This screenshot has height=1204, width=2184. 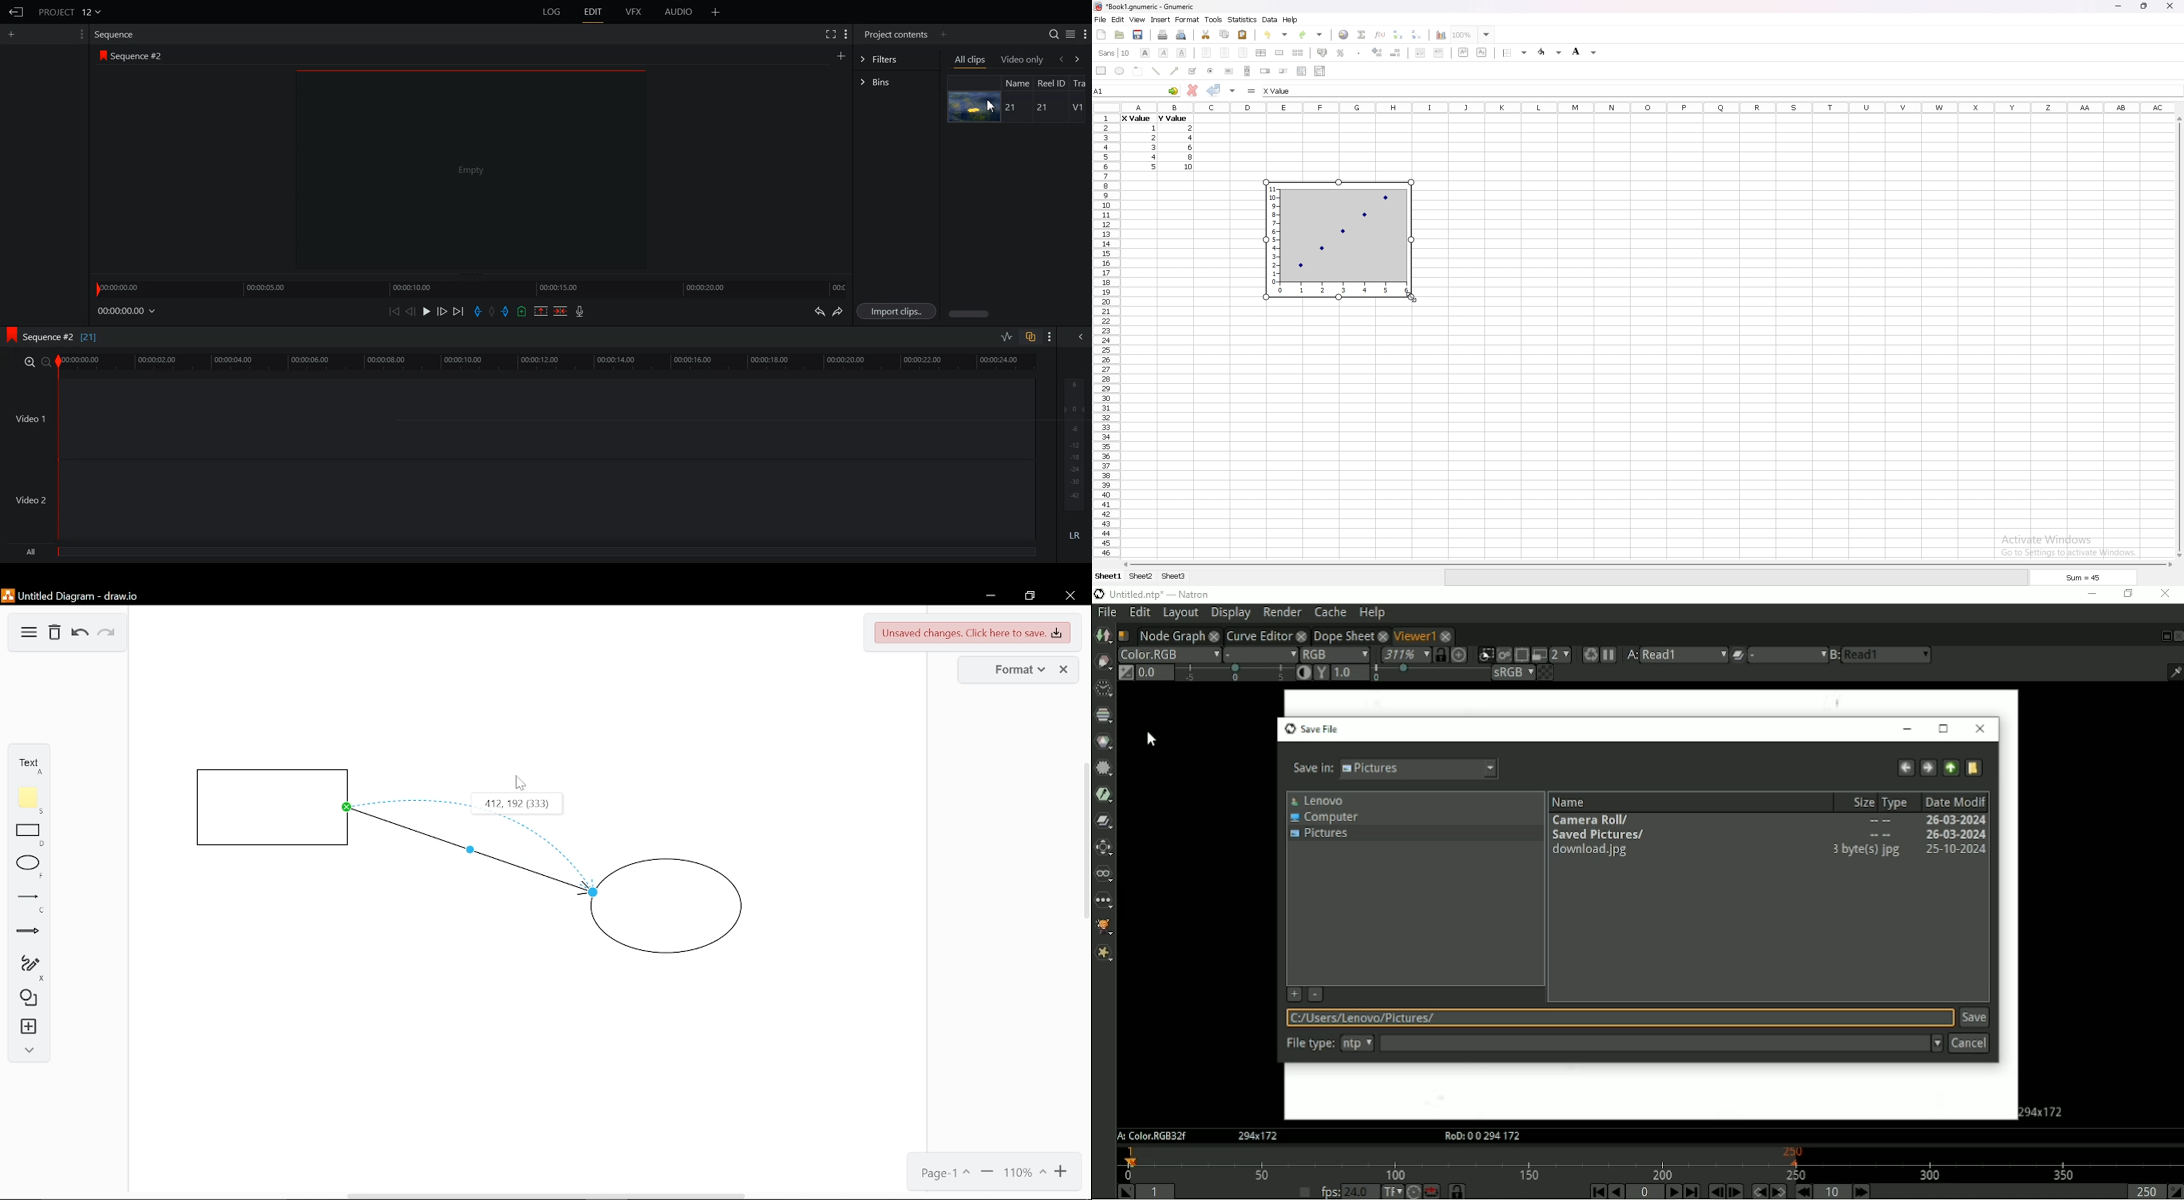 What do you see at coordinates (1016, 82) in the screenshot?
I see `name` at bounding box center [1016, 82].